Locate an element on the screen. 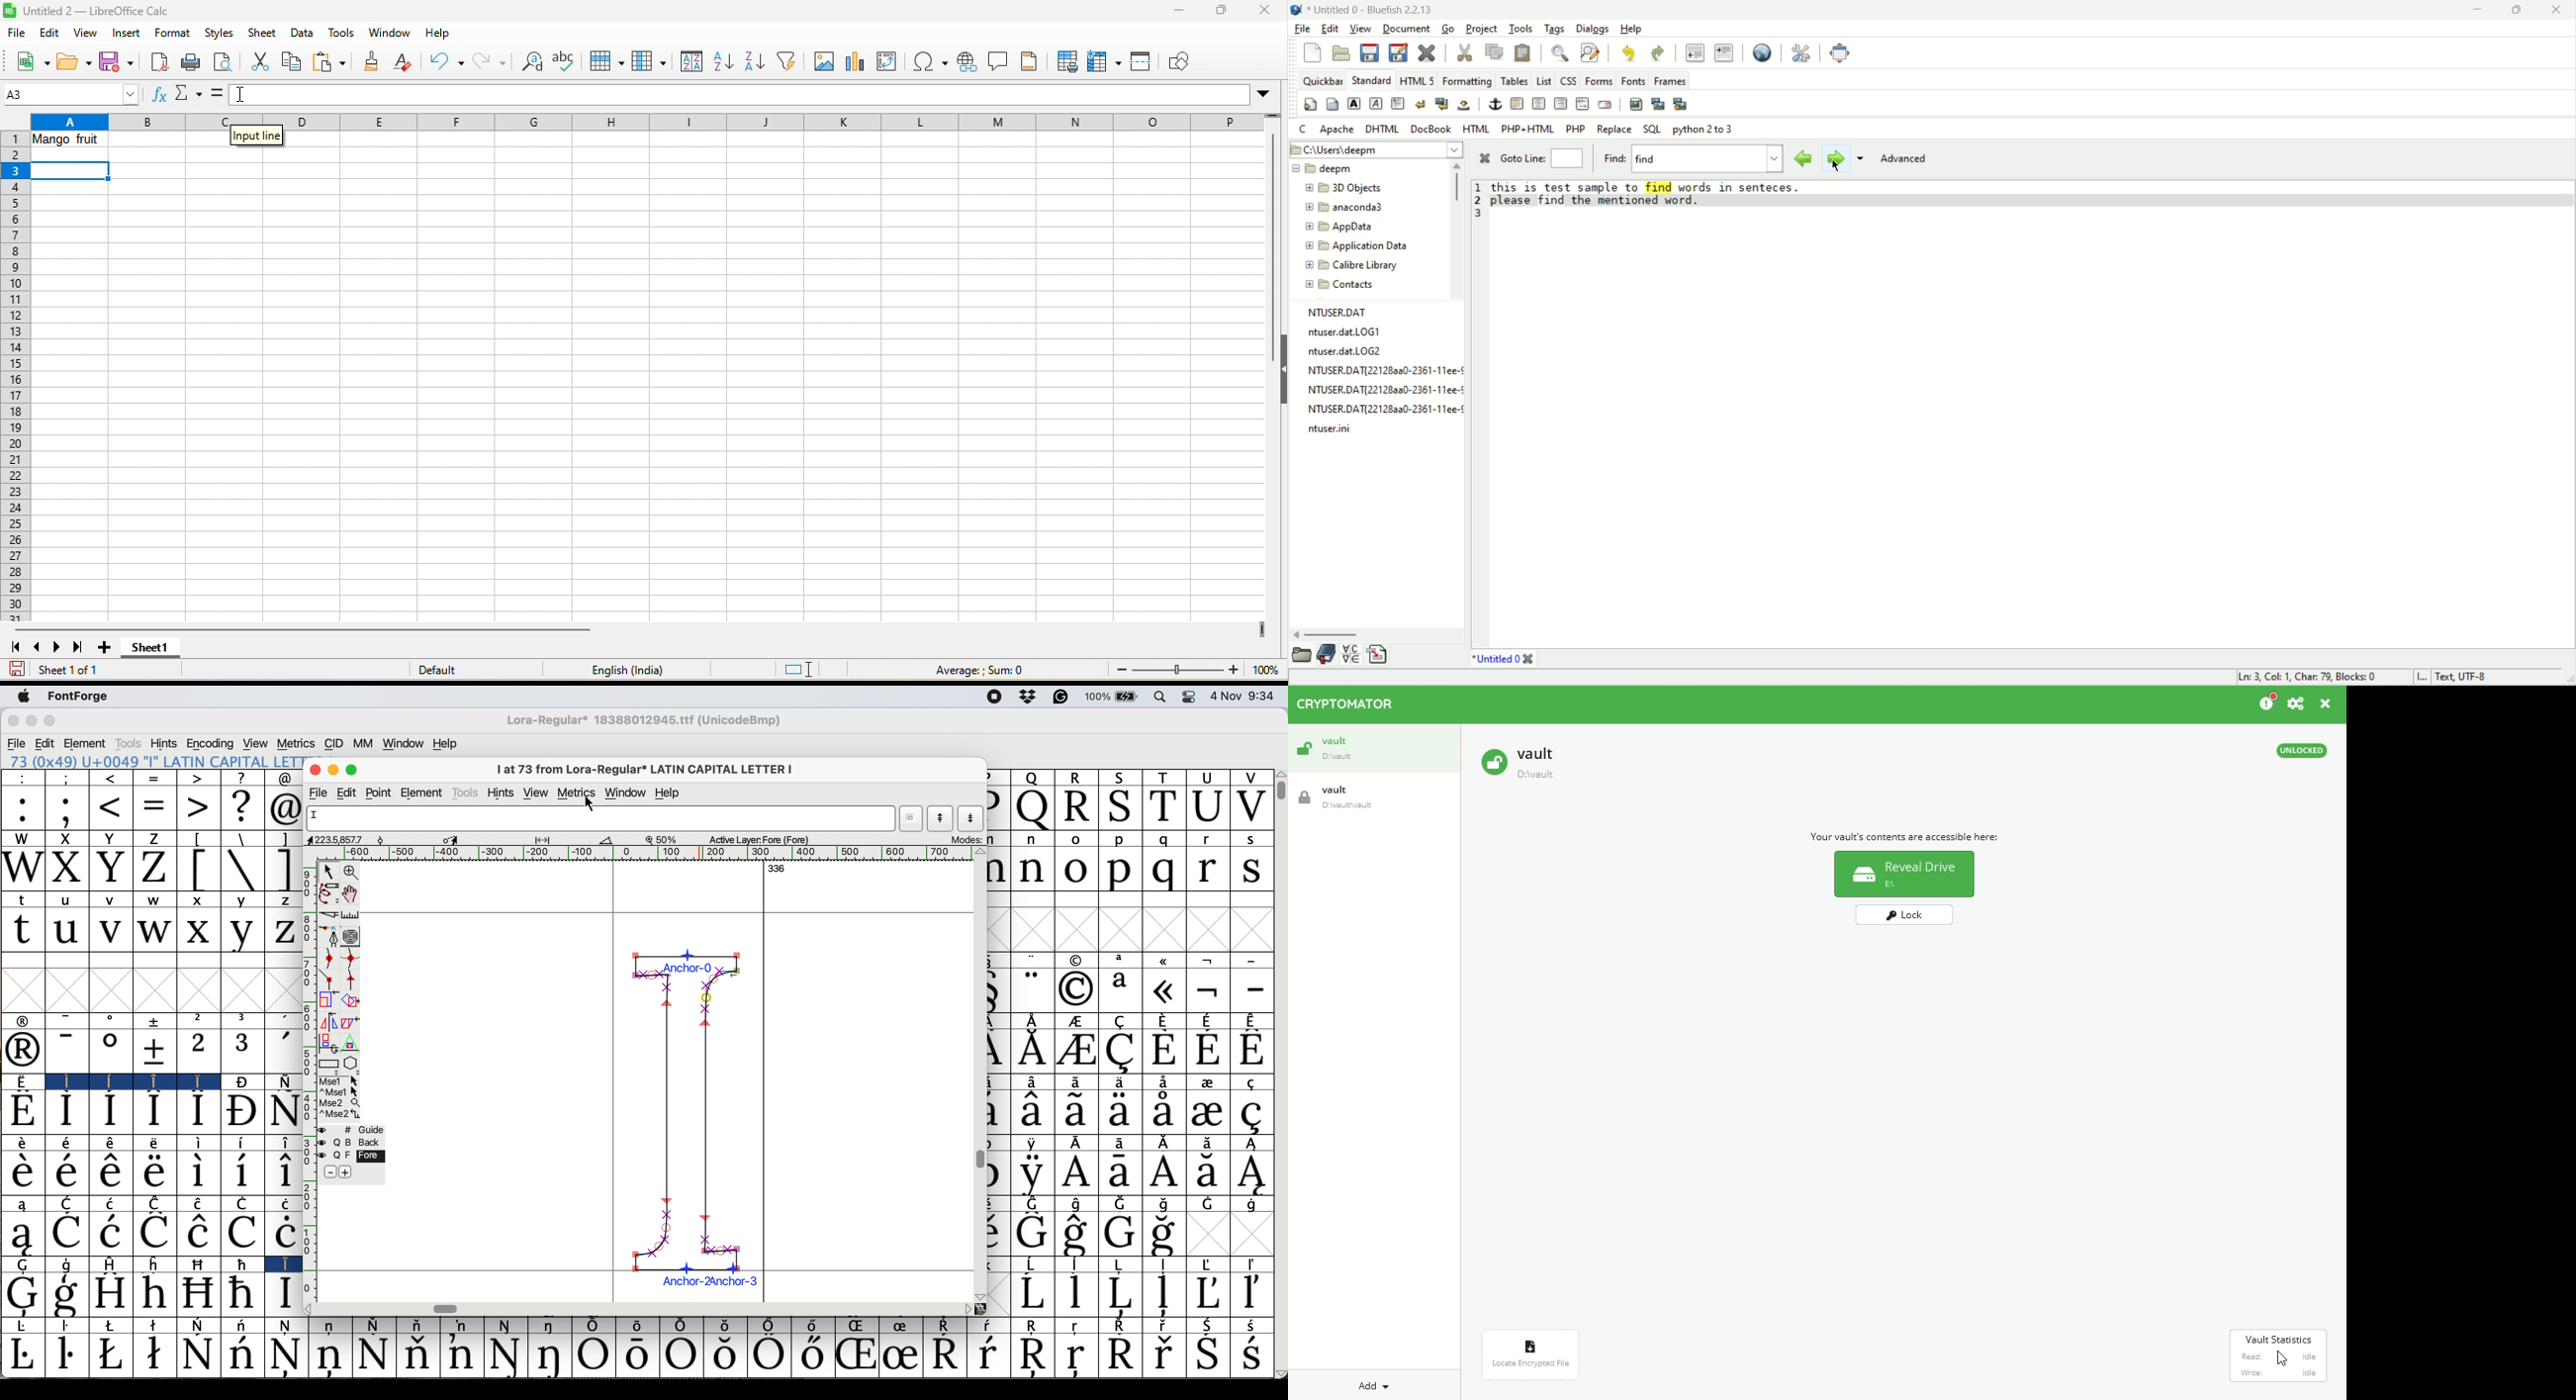 This screenshot has height=1400, width=2576. Docbook is located at coordinates (1432, 128).